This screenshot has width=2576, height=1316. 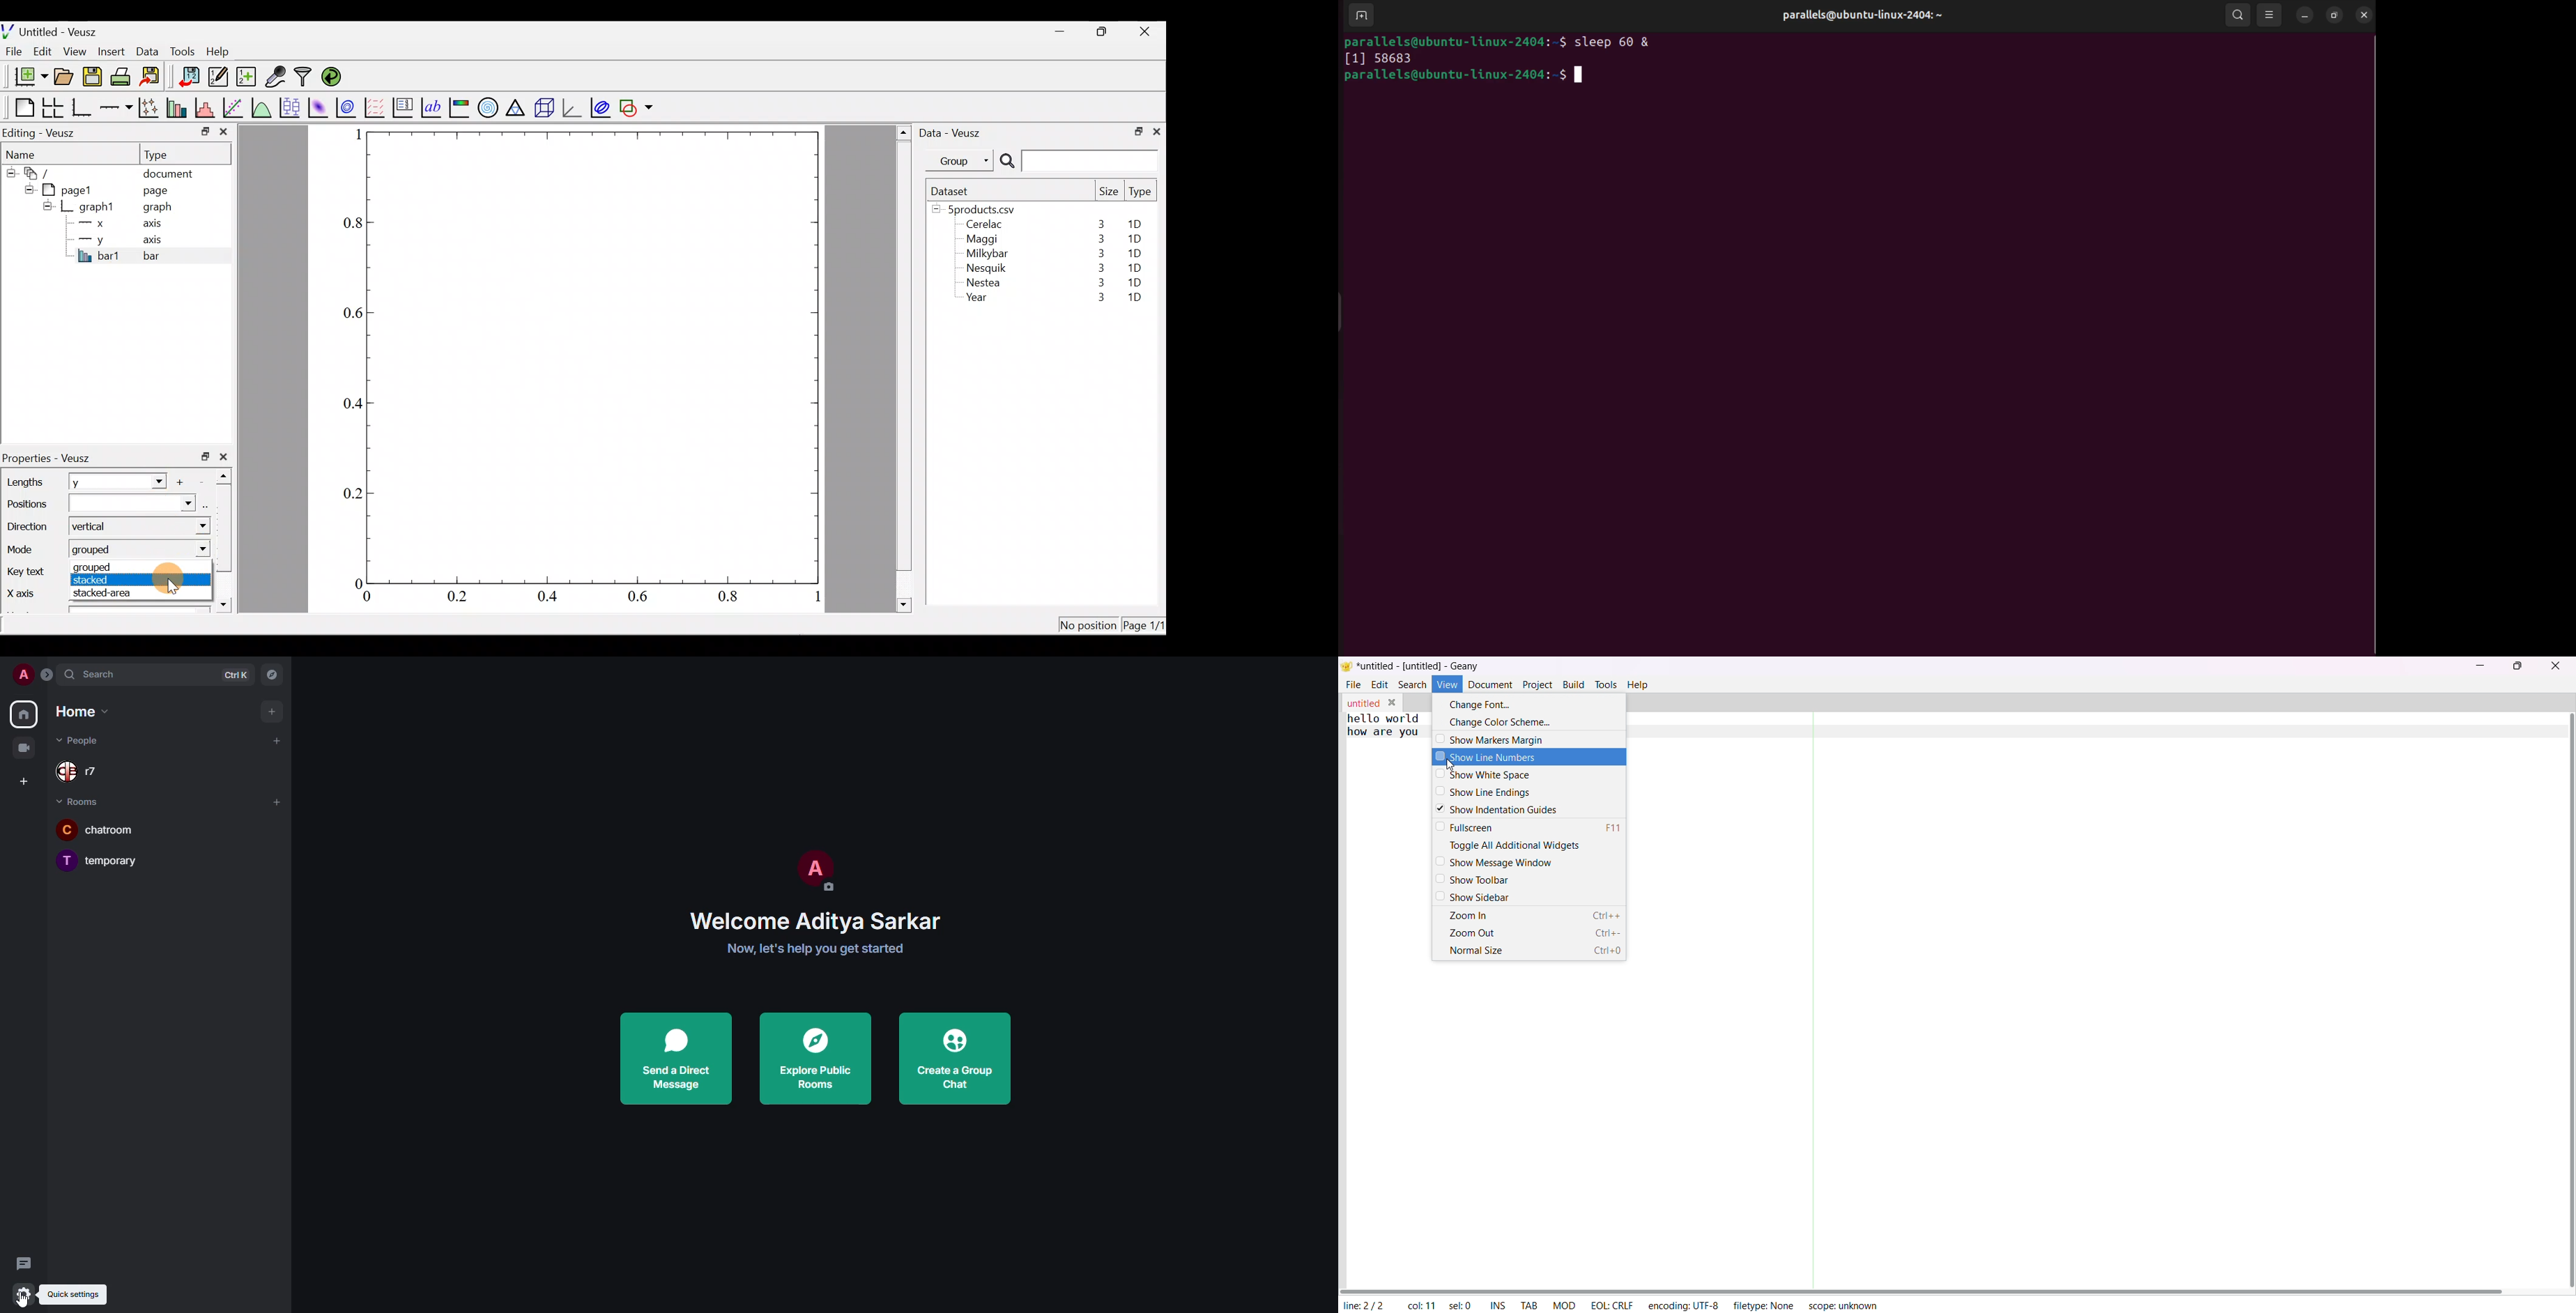 I want to click on Filter data, so click(x=305, y=78).